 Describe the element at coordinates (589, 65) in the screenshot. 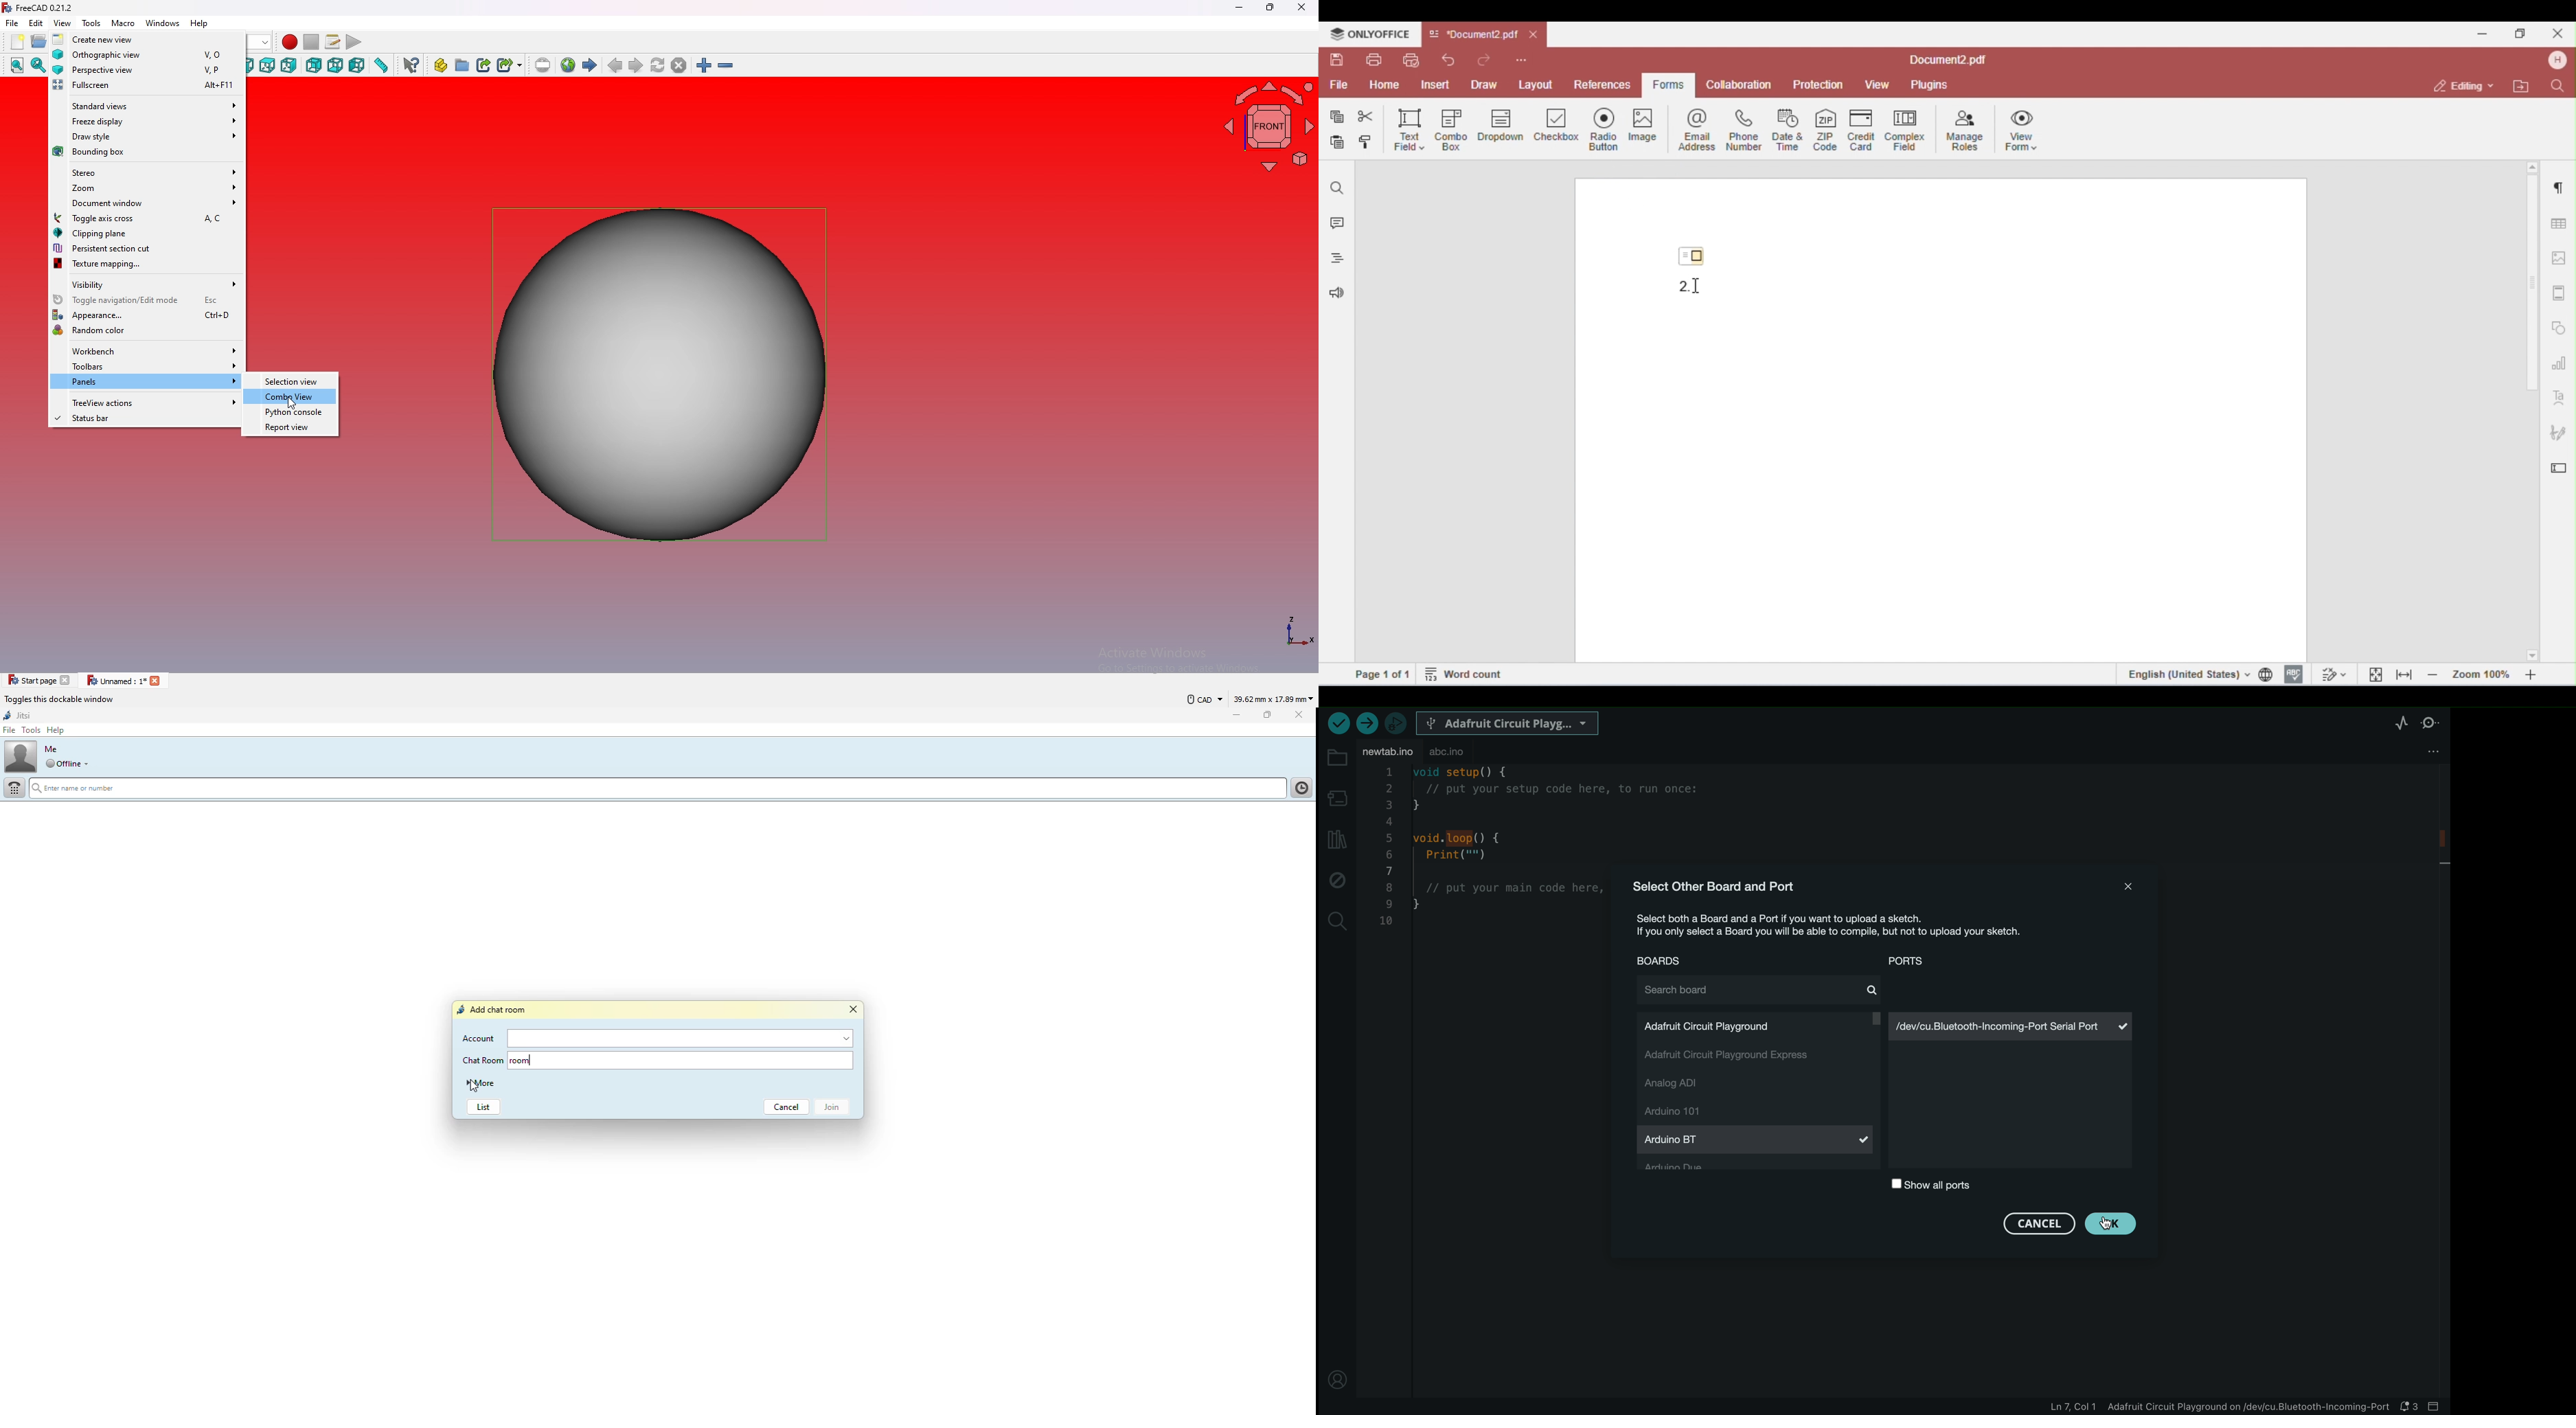

I see `start page` at that location.